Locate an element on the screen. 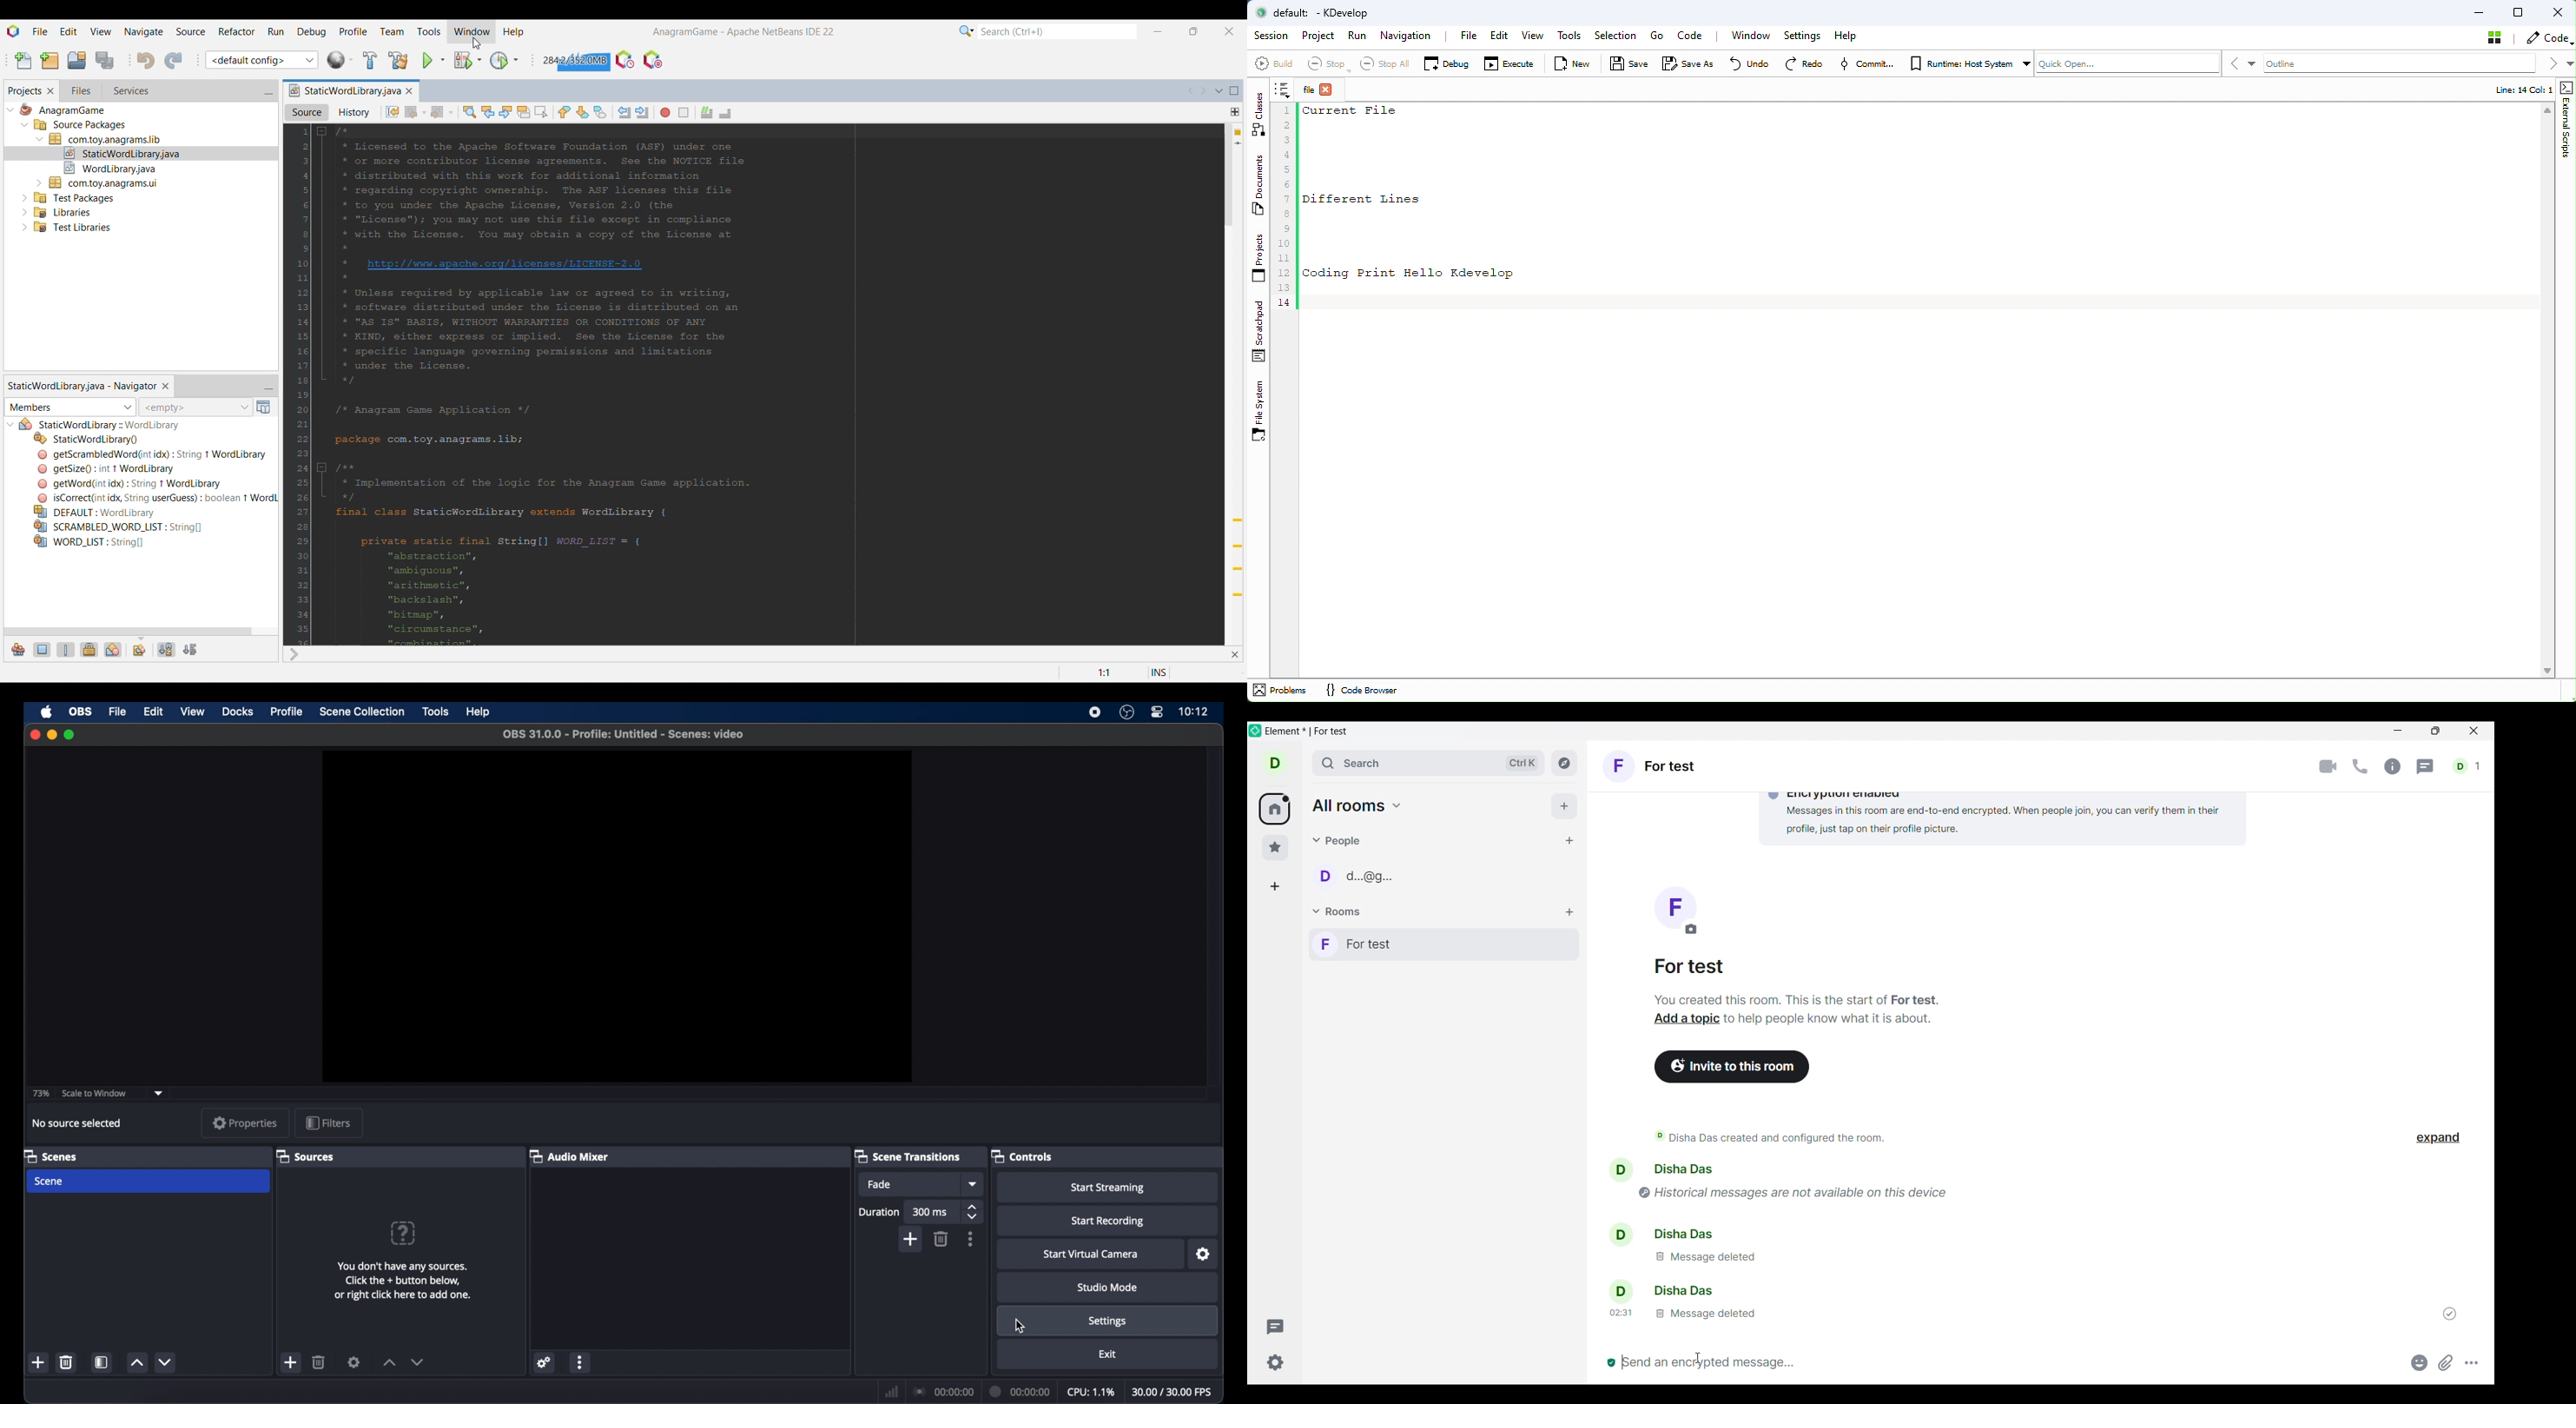  Pause I/O checks is located at coordinates (653, 60).